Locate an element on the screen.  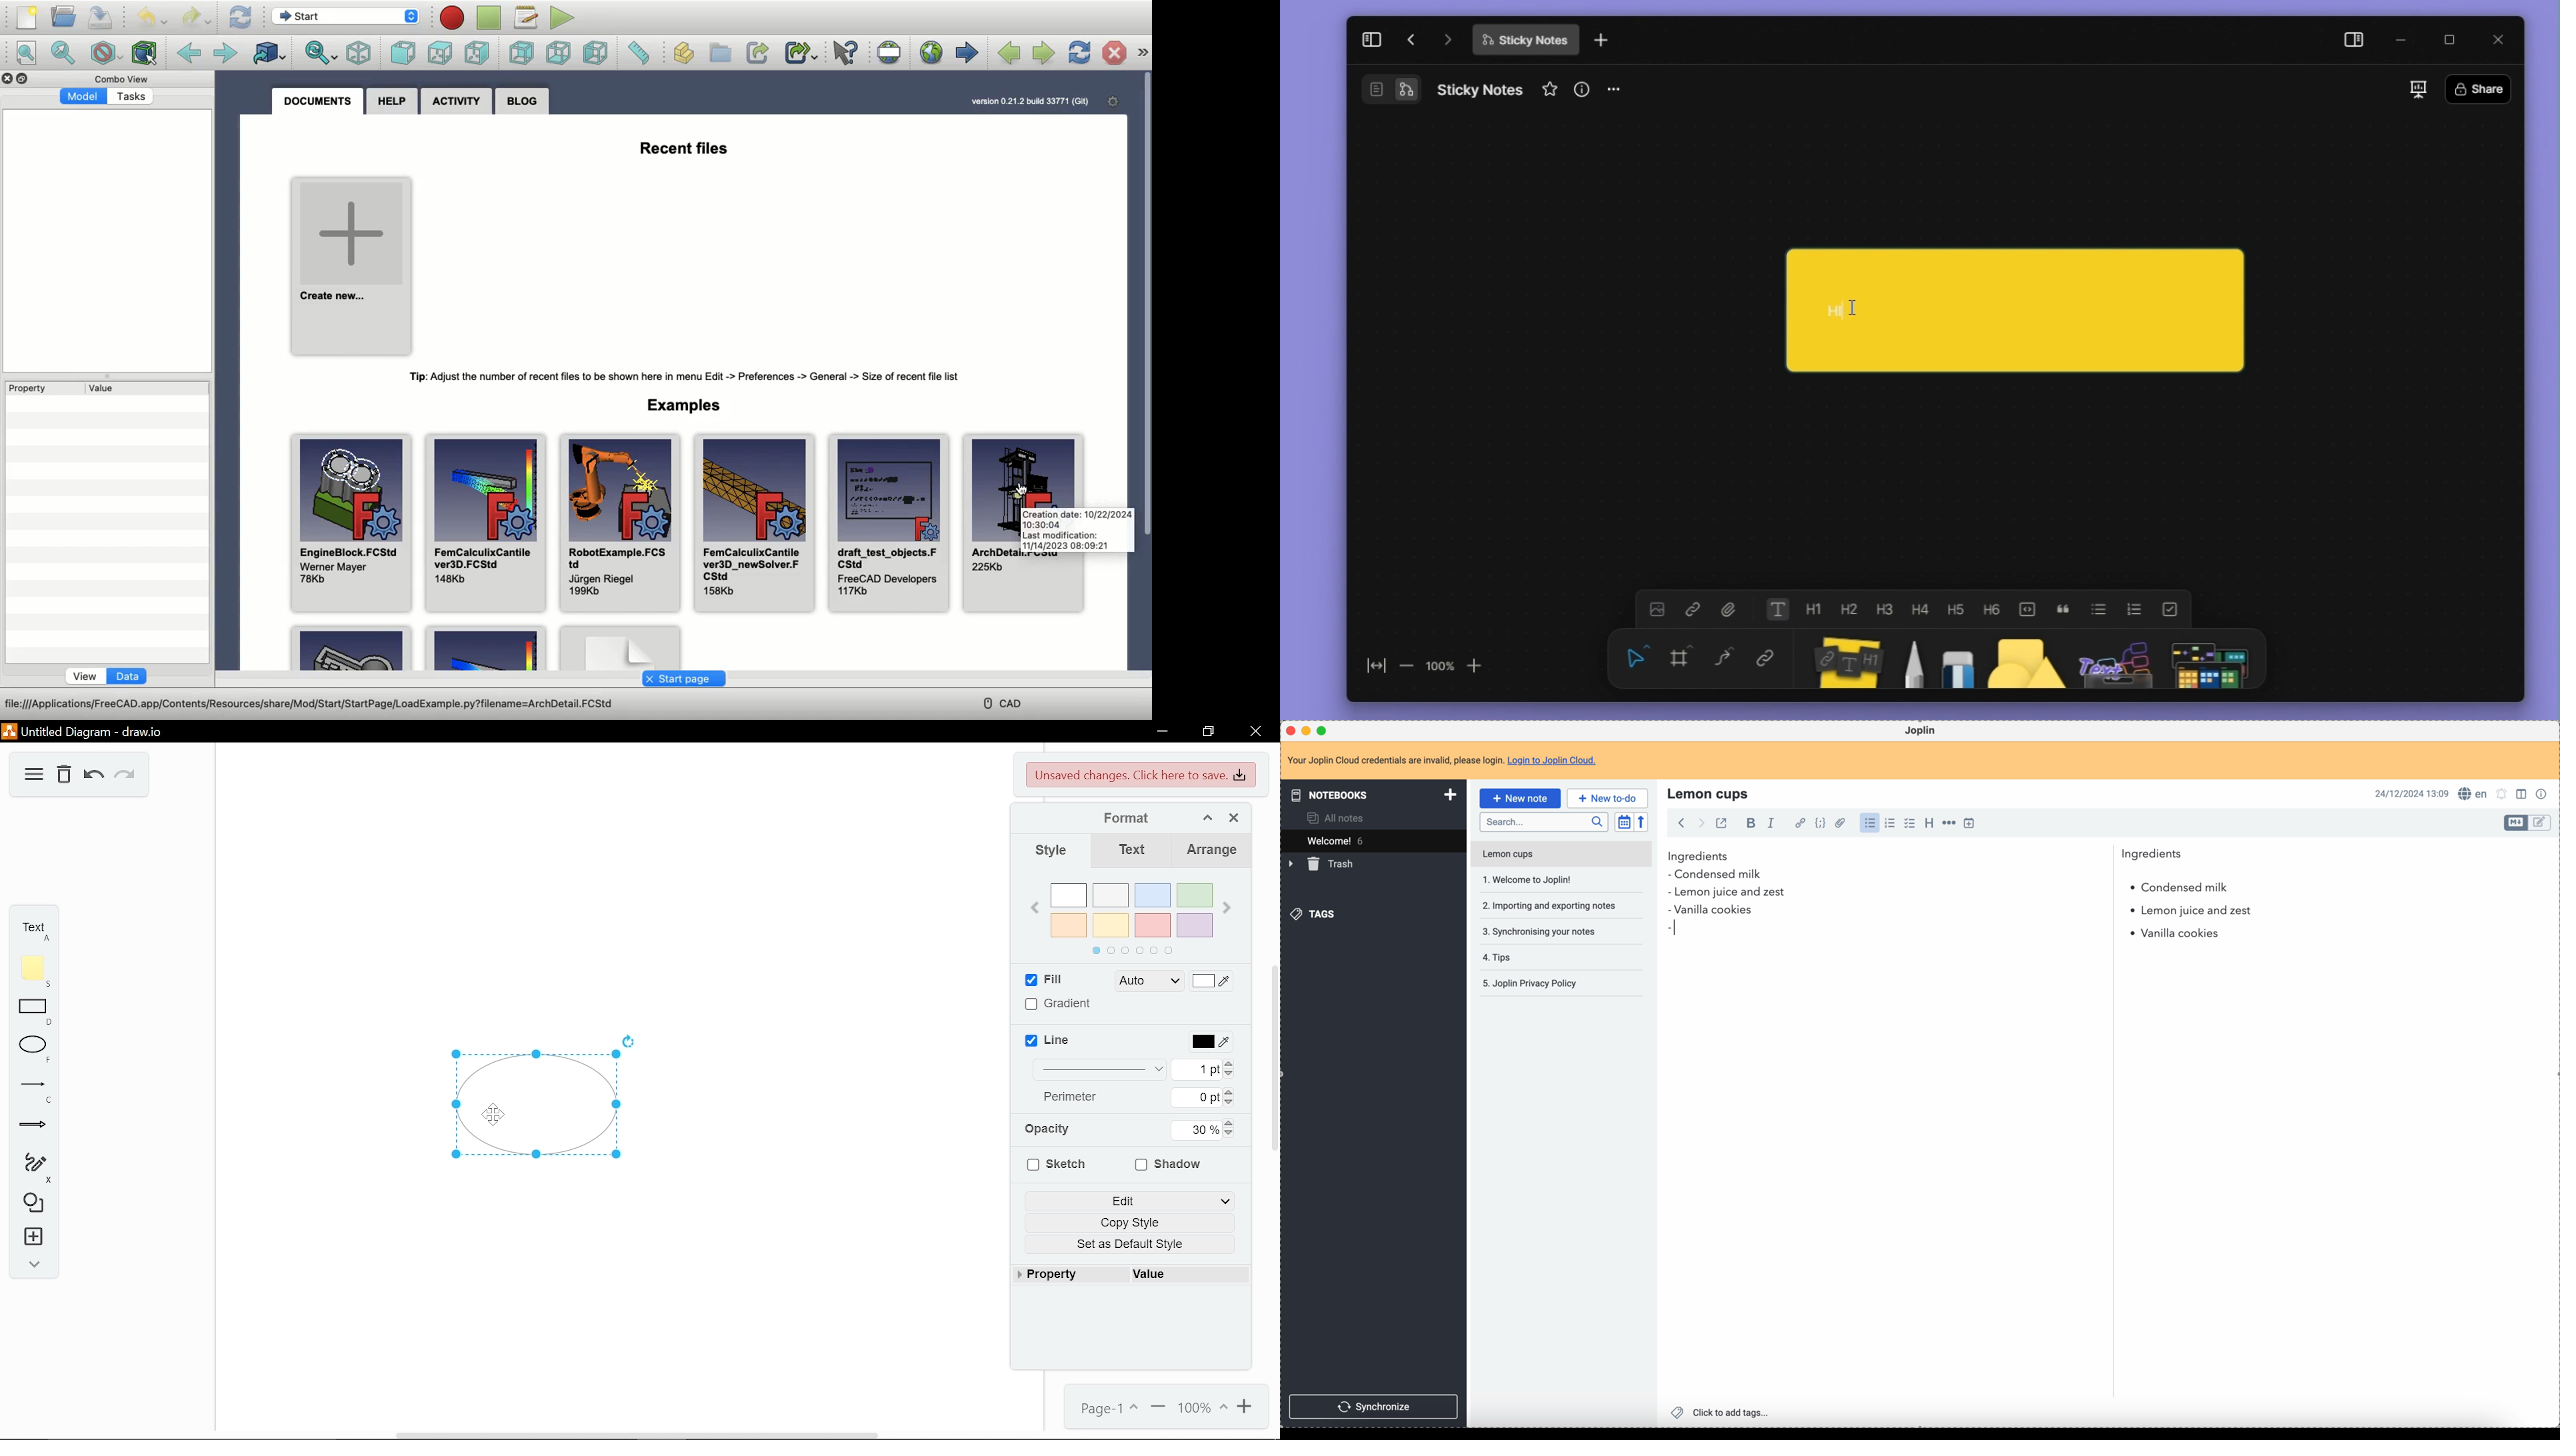
Execute macro is located at coordinates (561, 17).